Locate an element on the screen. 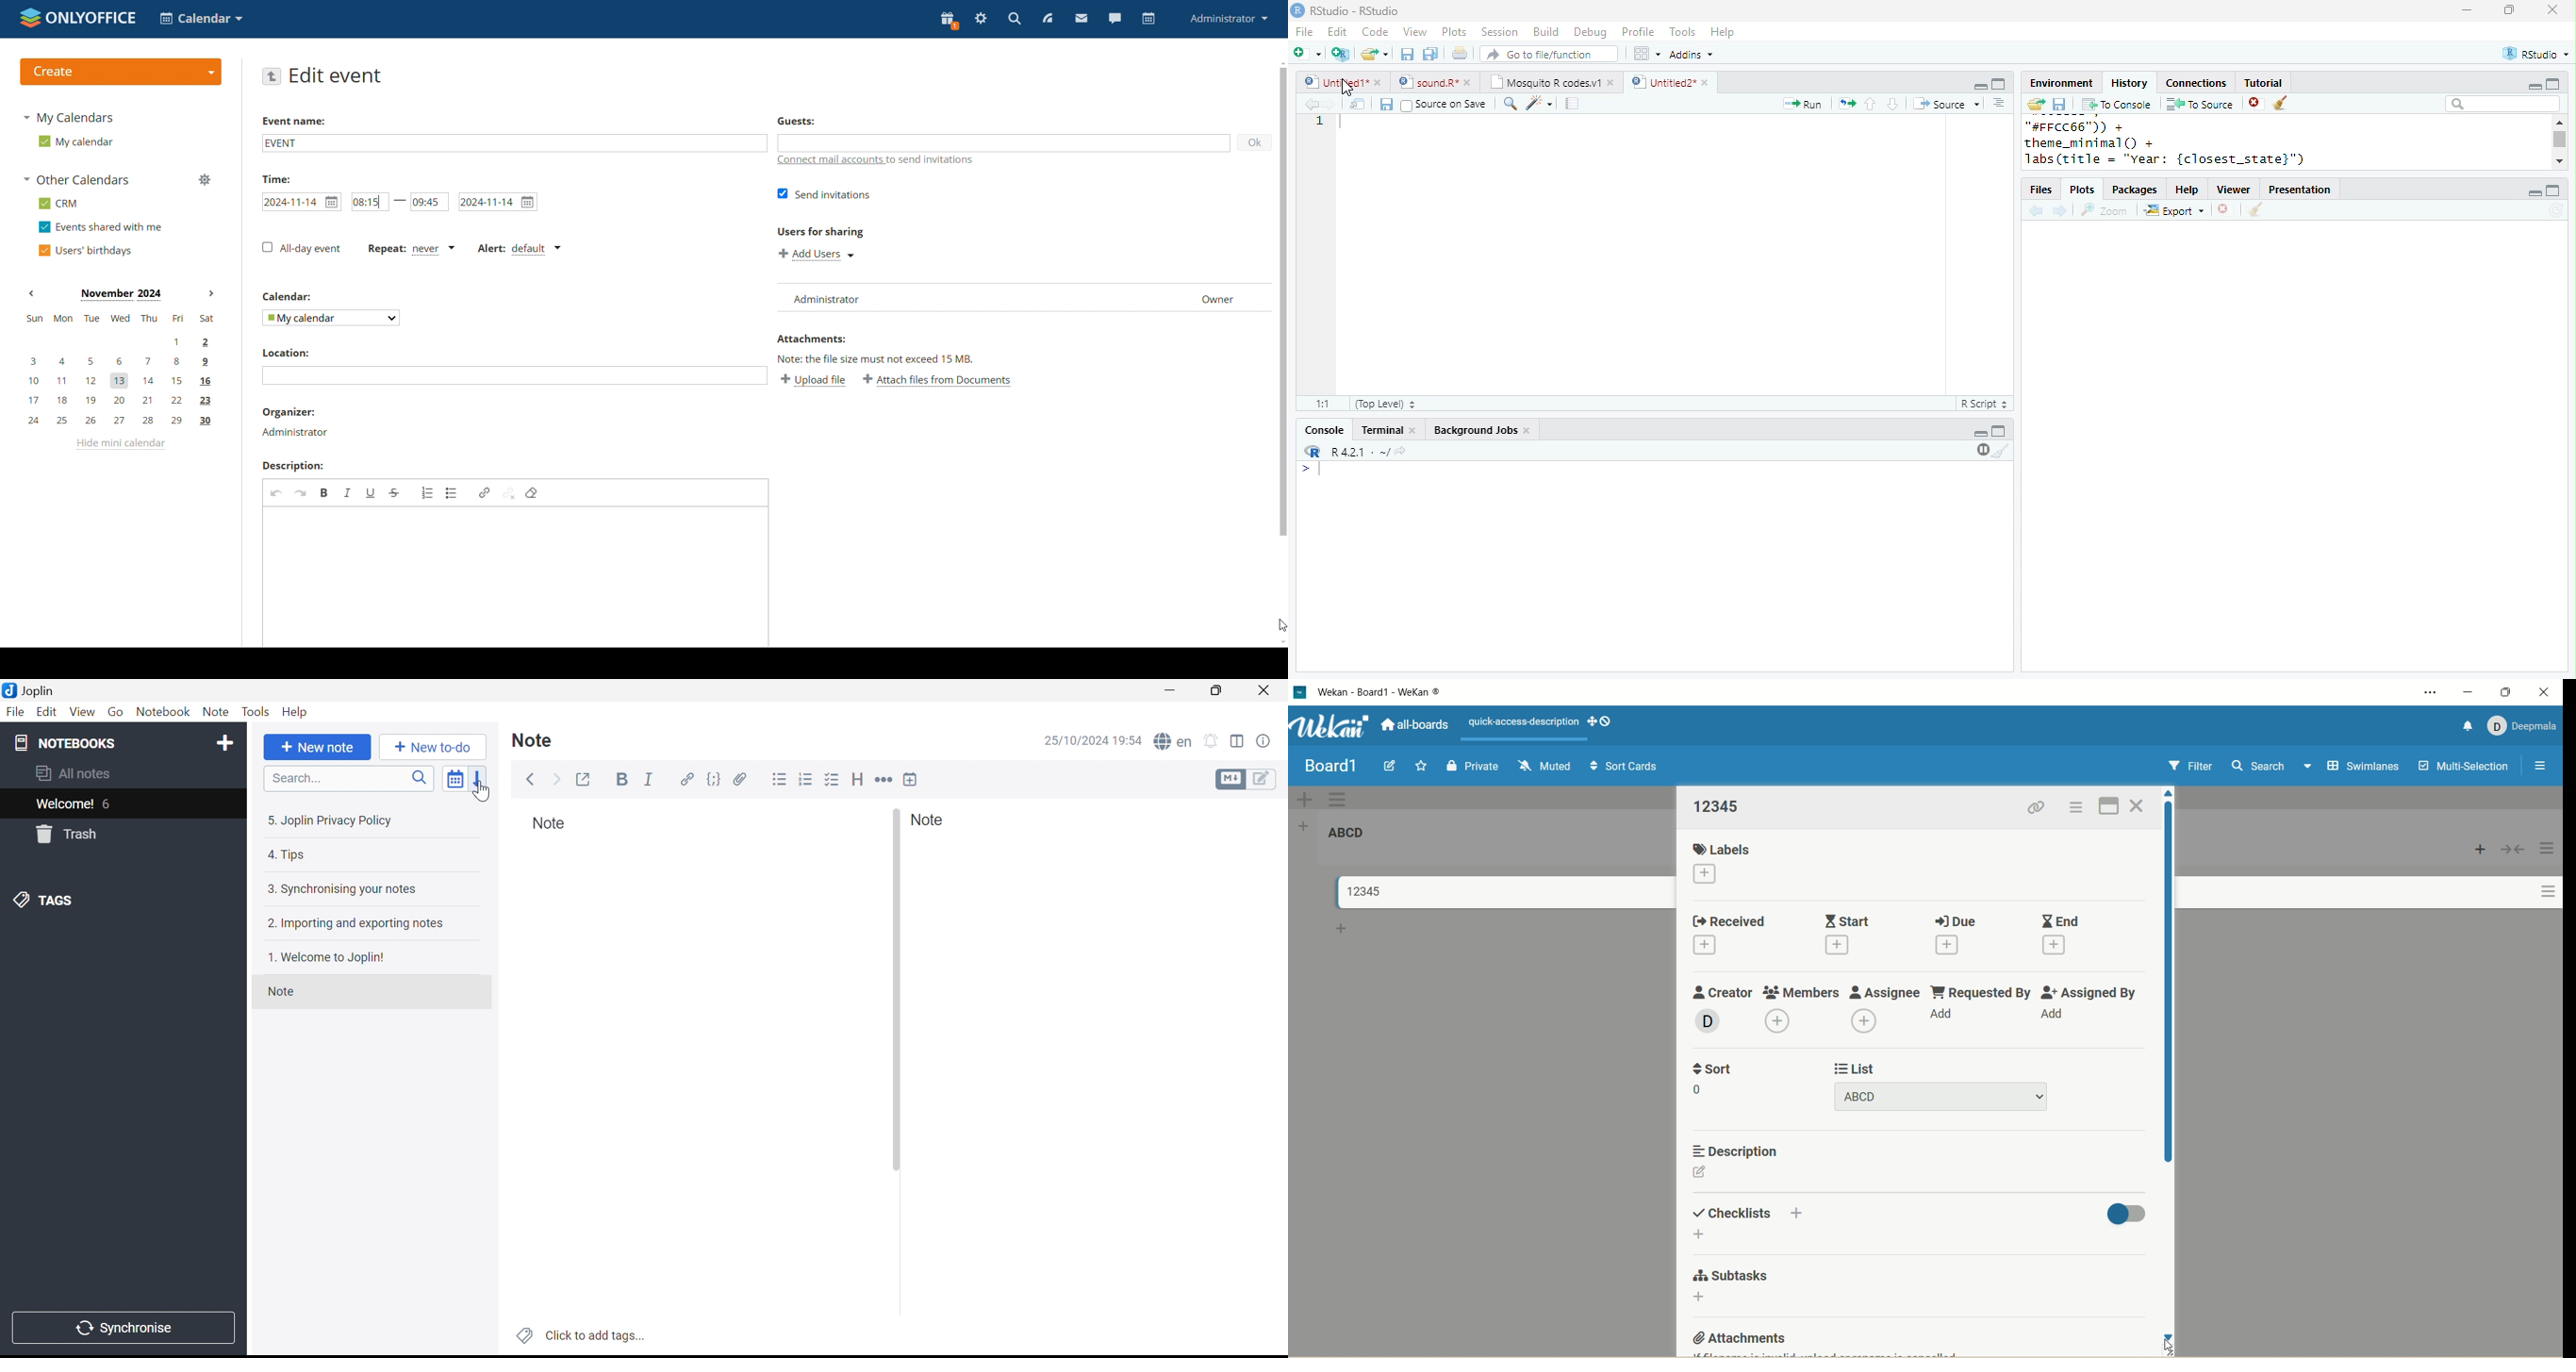 This screenshot has height=1372, width=2576. 2. Importing and exporting notes is located at coordinates (356, 924).